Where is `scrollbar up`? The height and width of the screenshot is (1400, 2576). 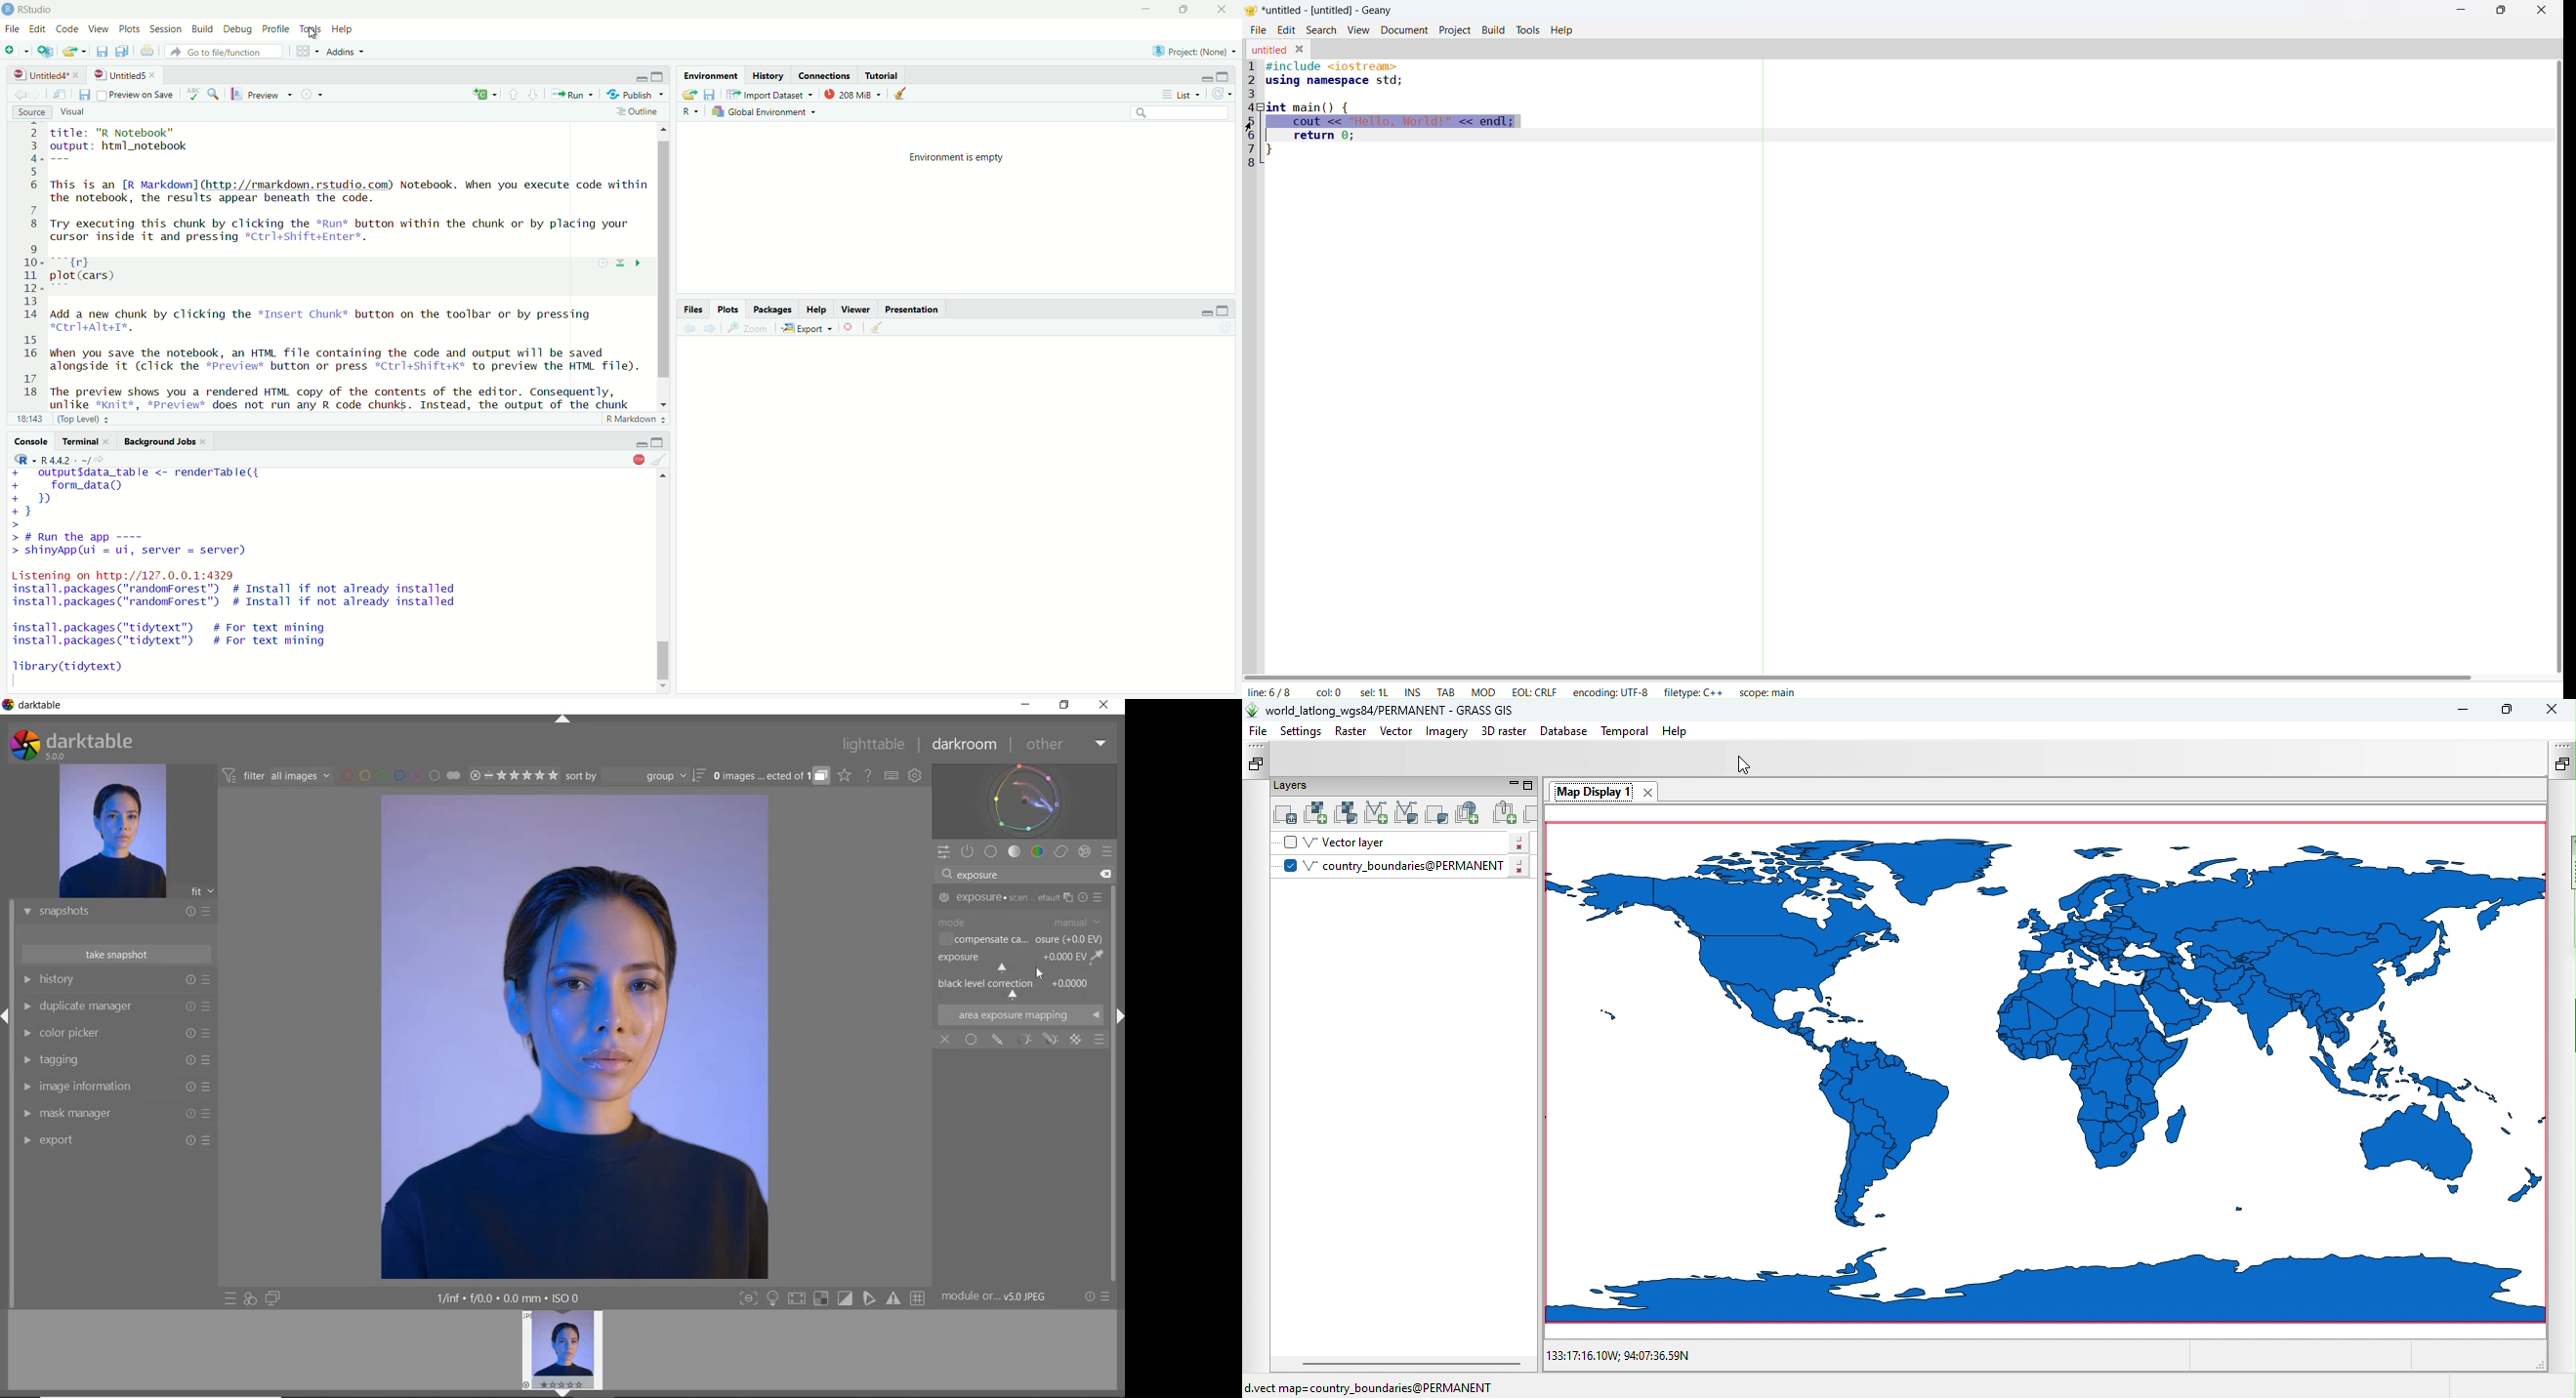
scrollbar up is located at coordinates (664, 476).